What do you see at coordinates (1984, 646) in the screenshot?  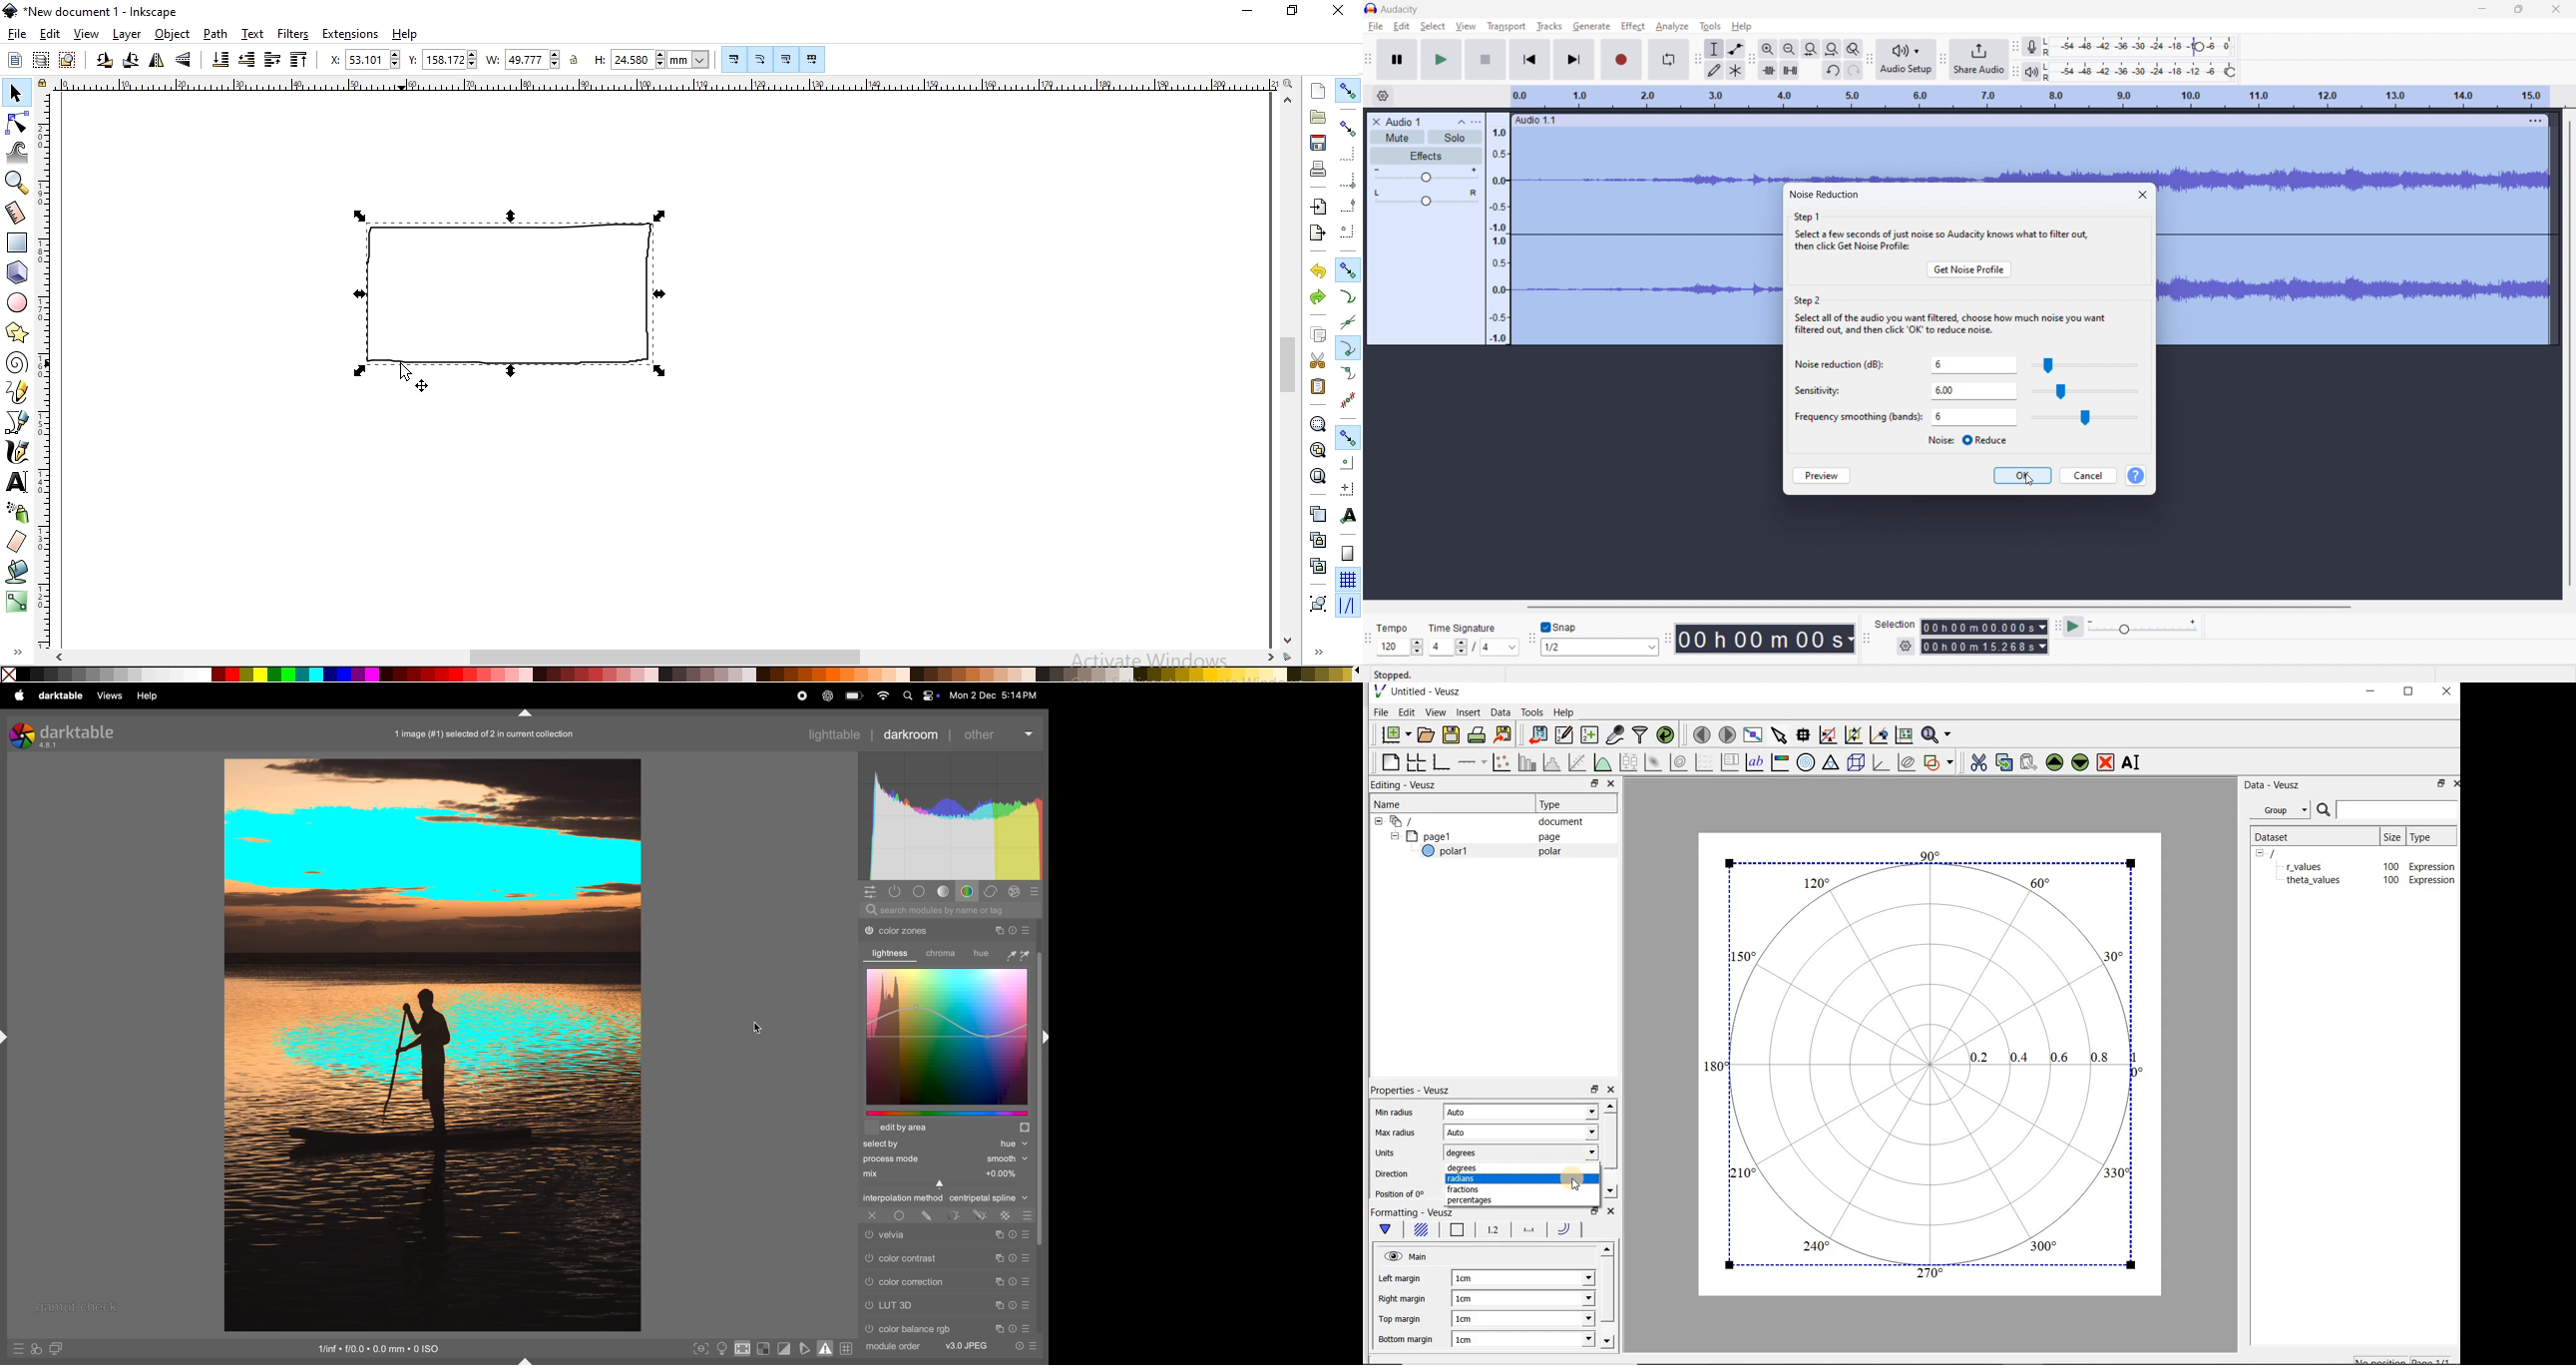 I see `end time` at bounding box center [1984, 646].